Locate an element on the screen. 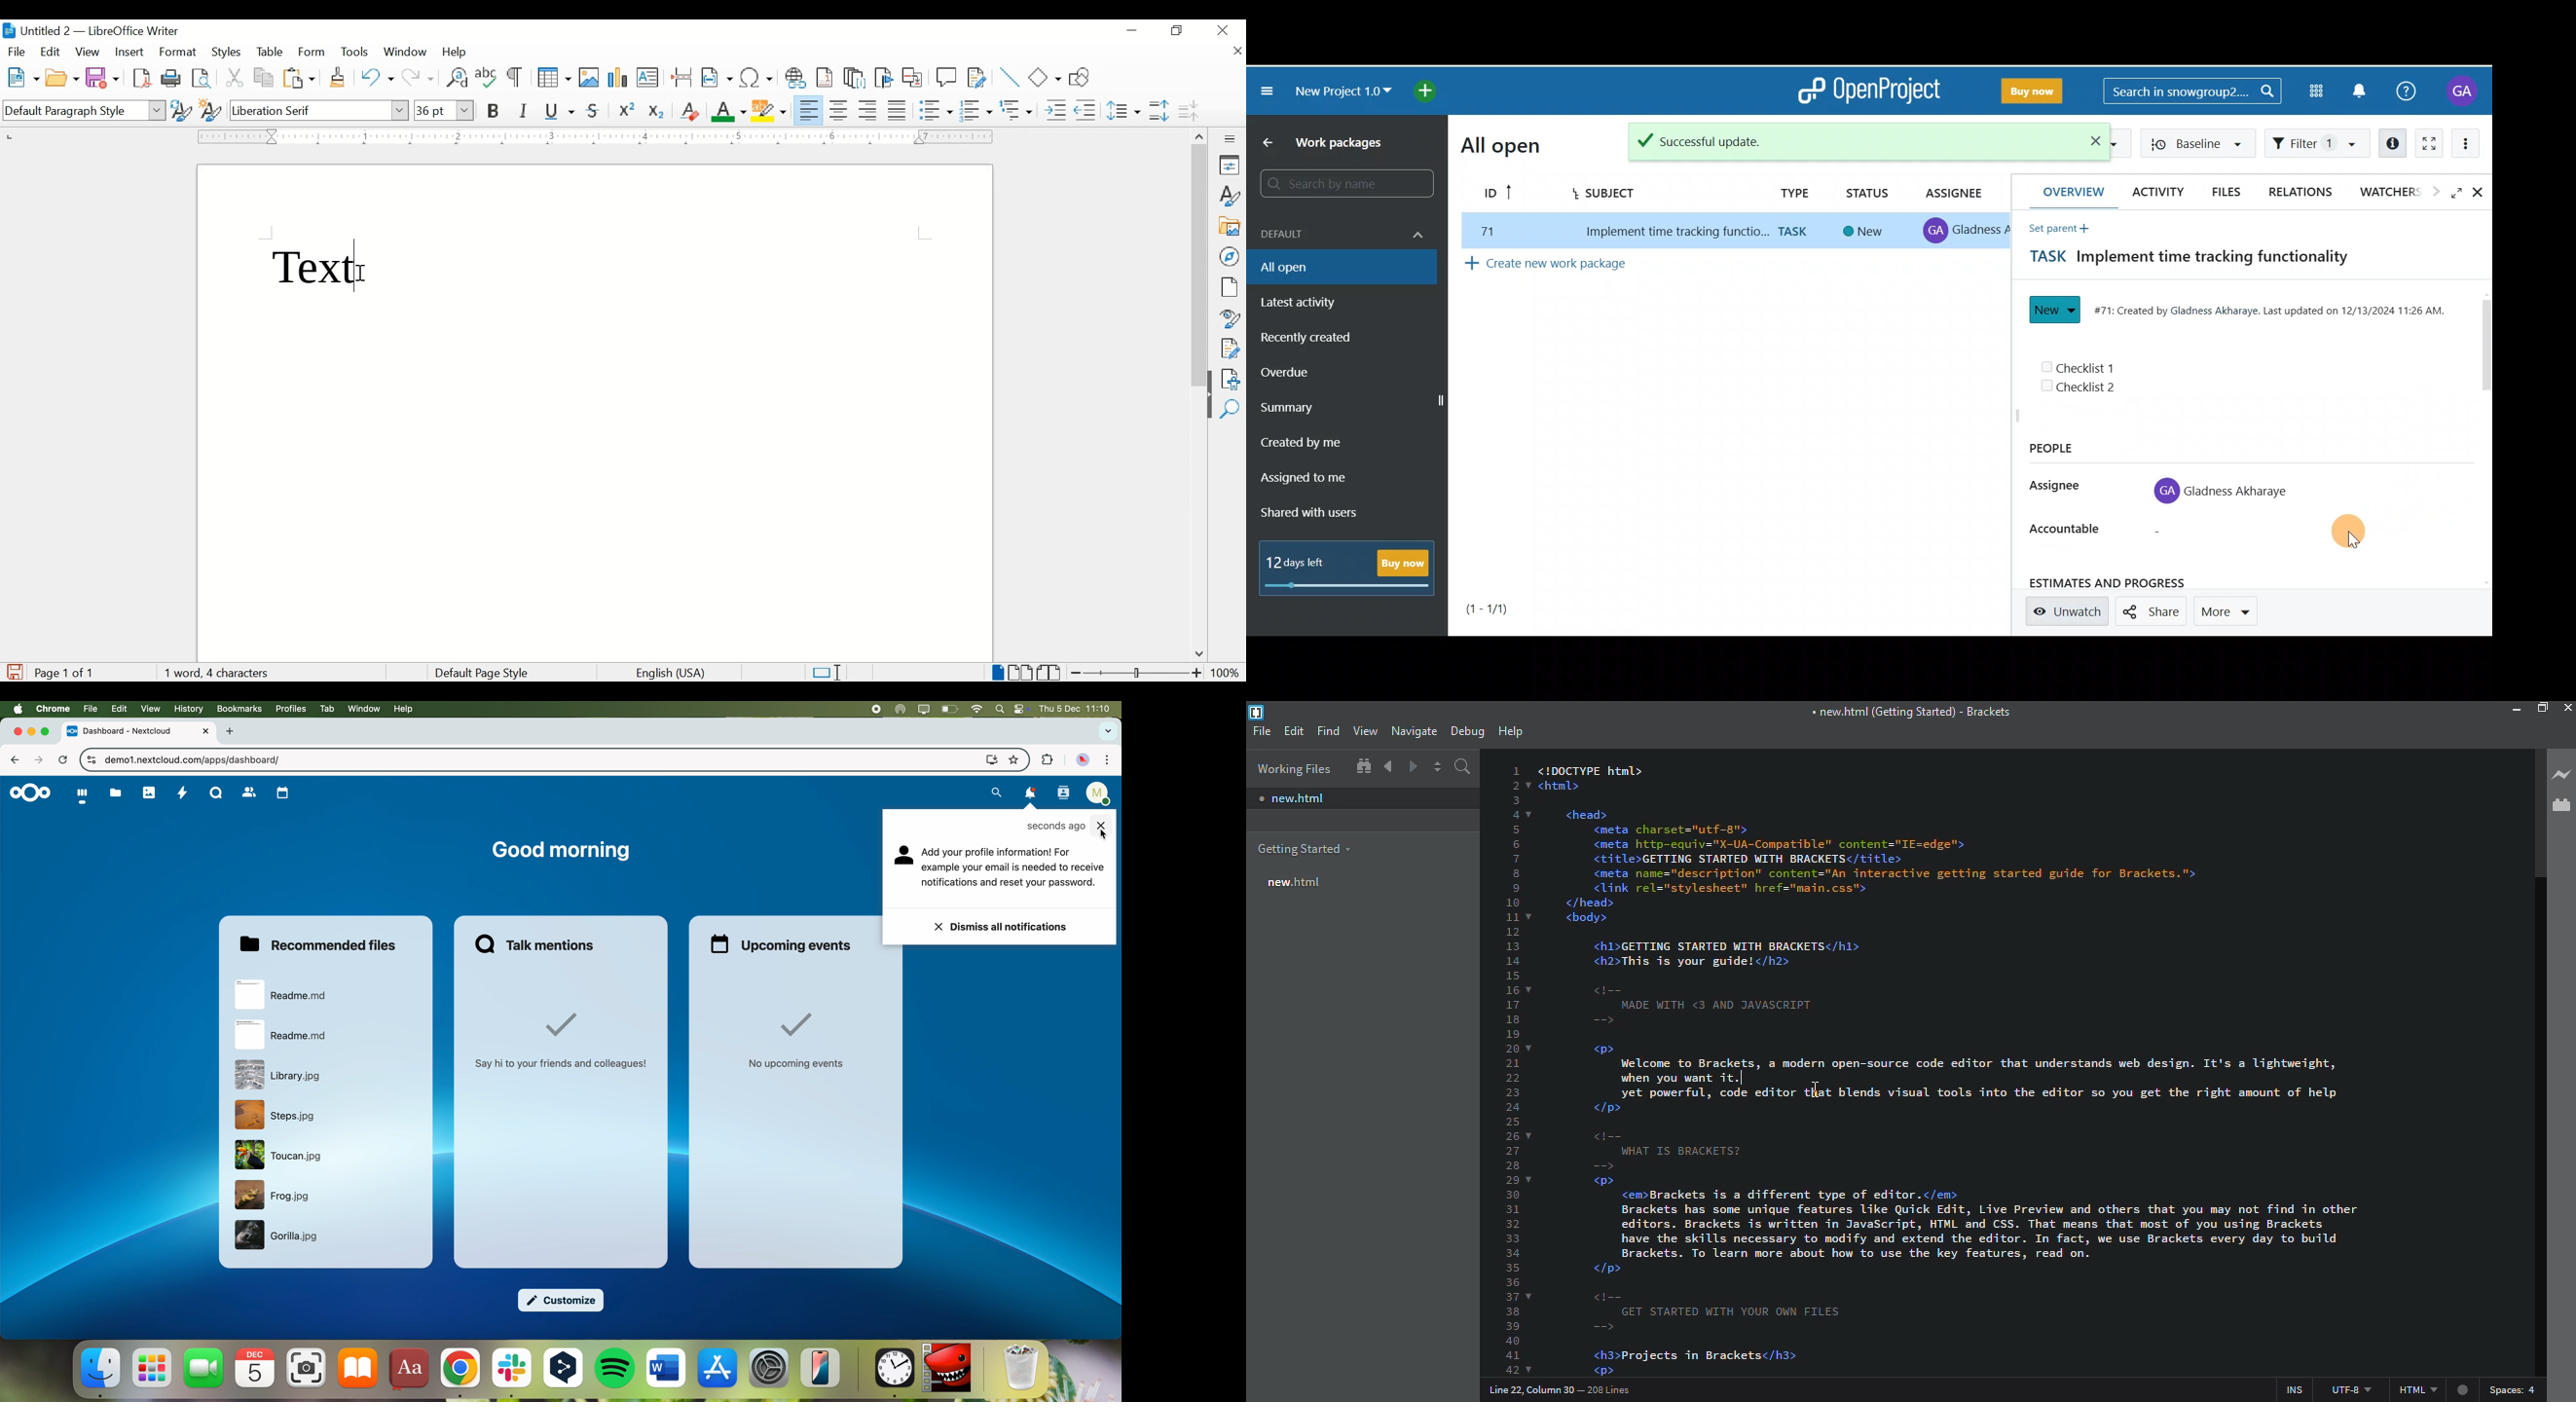 This screenshot has width=2576, height=1428. customize and control Google Chrome is located at coordinates (1107, 761).